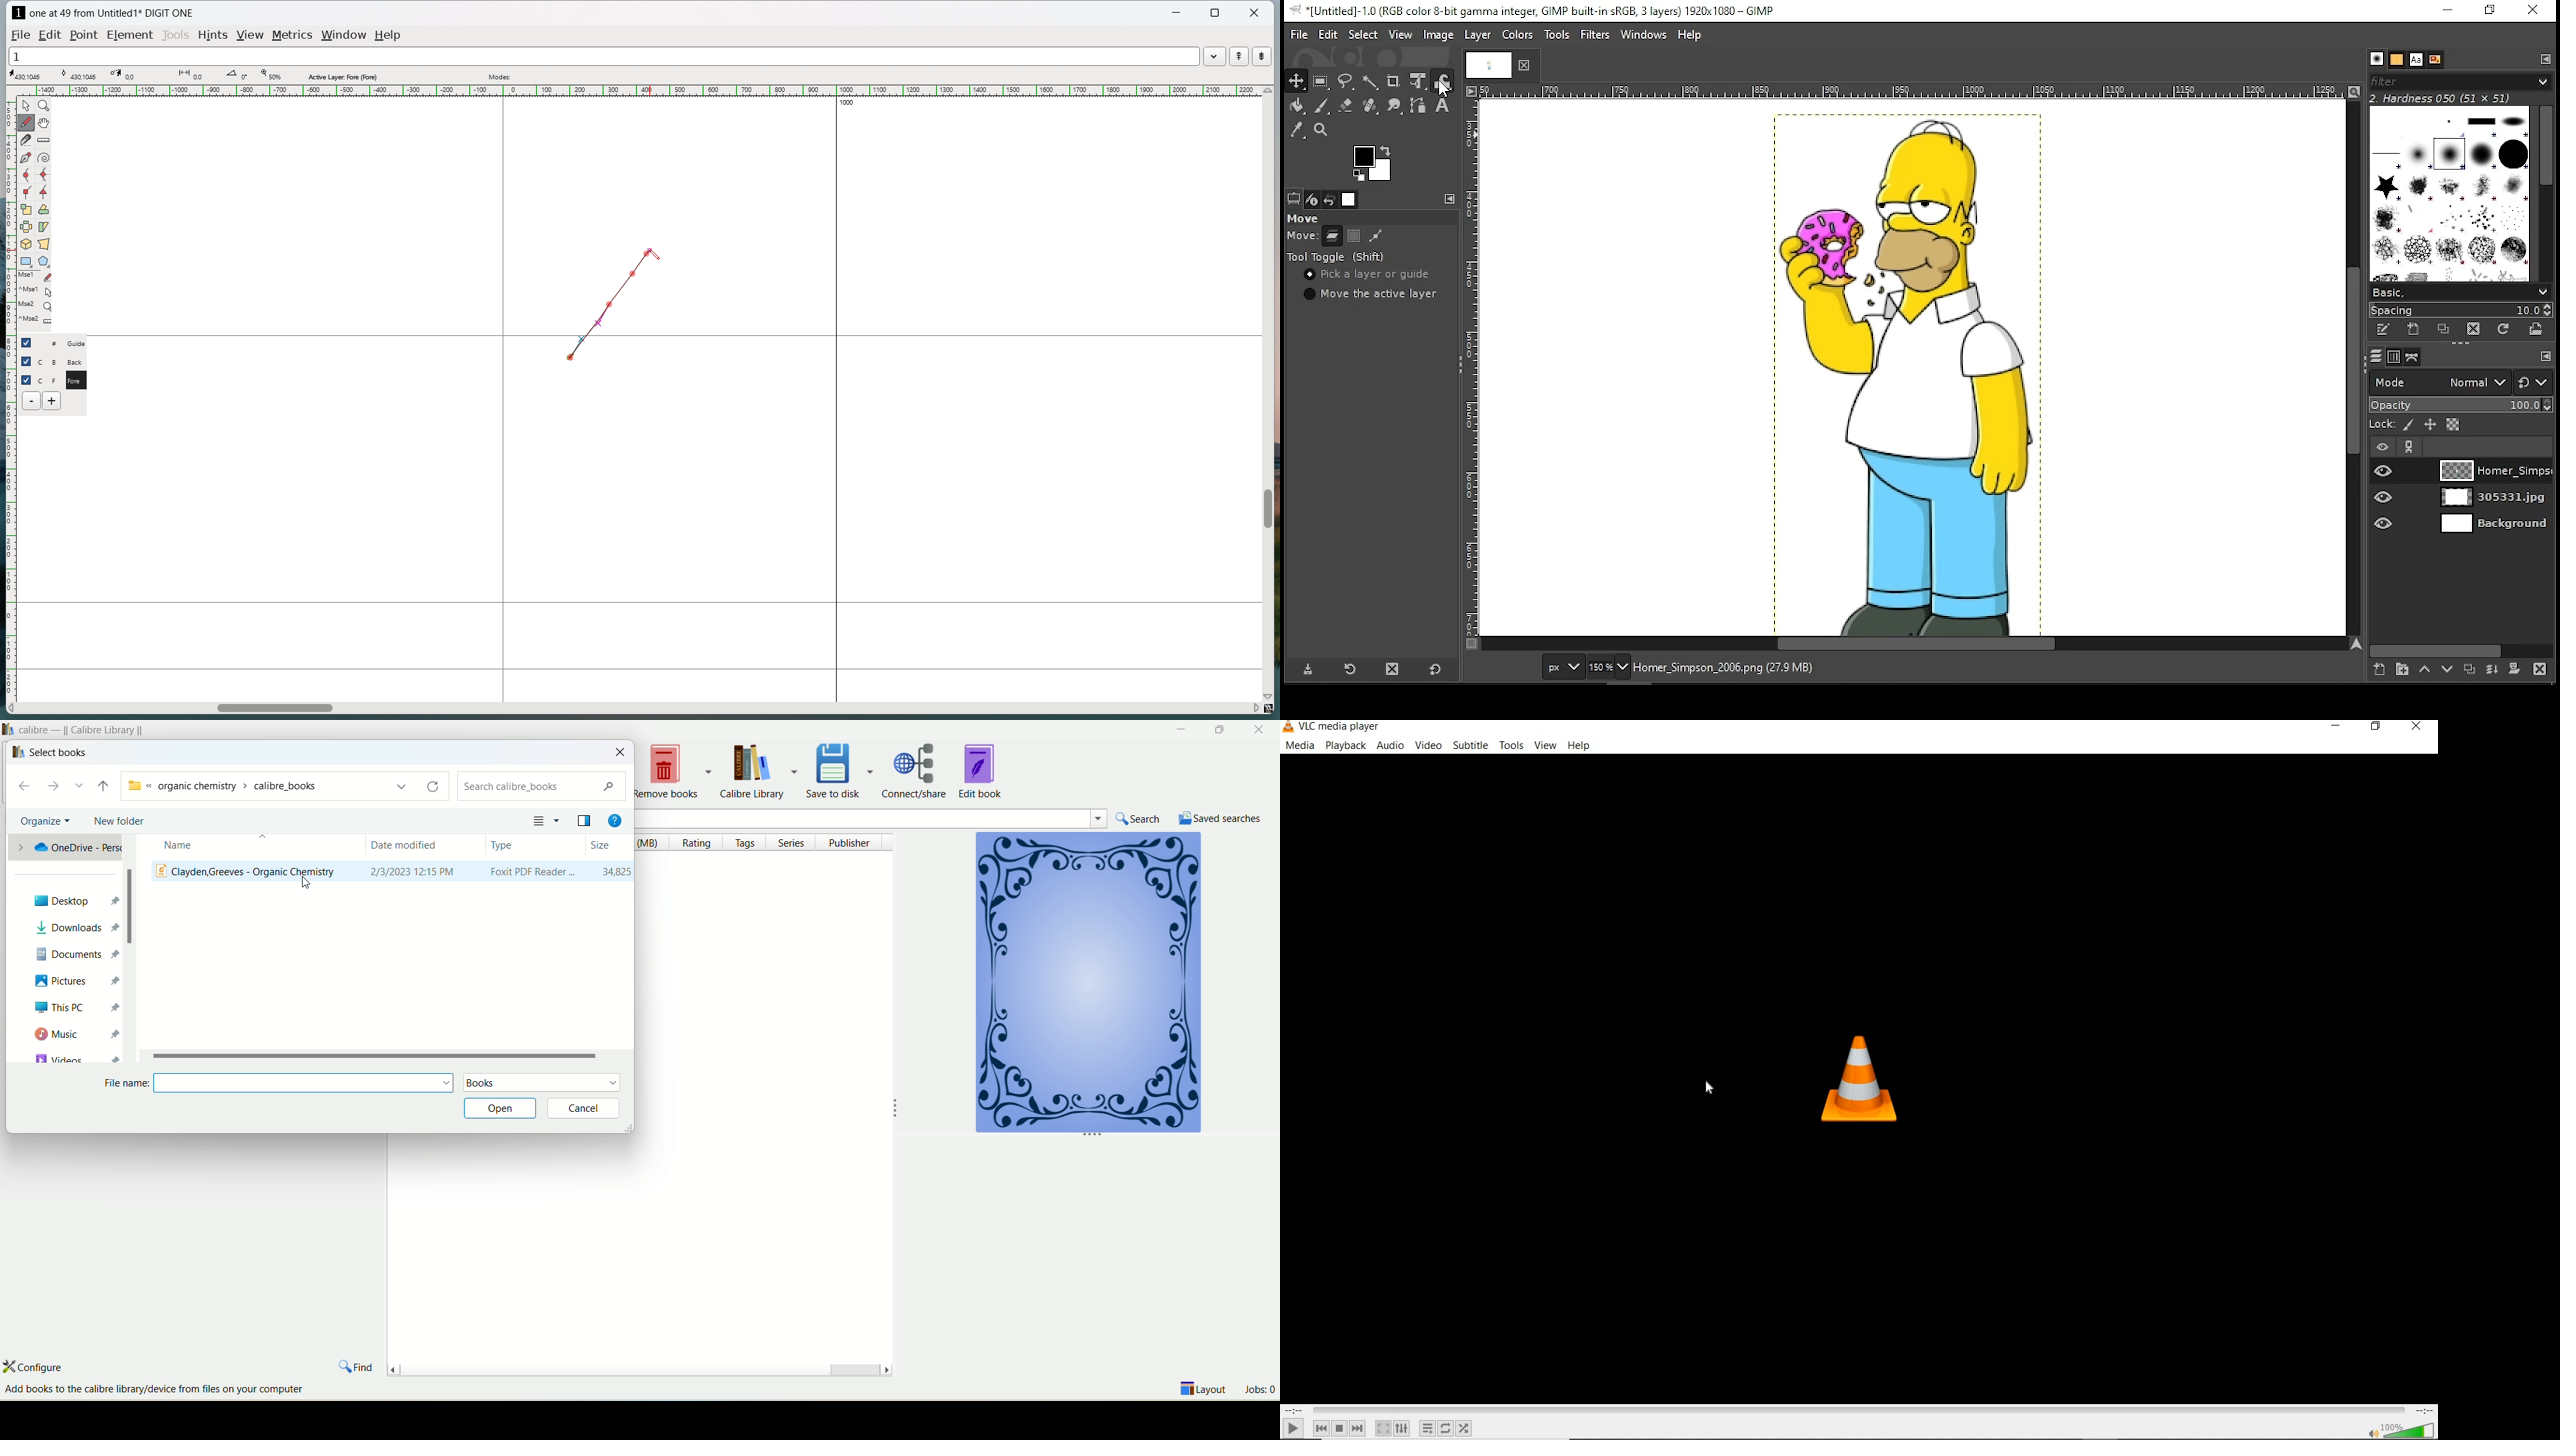 This screenshot has height=1456, width=2576. Describe the element at coordinates (637, 90) in the screenshot. I see `horizontal ruler` at that location.